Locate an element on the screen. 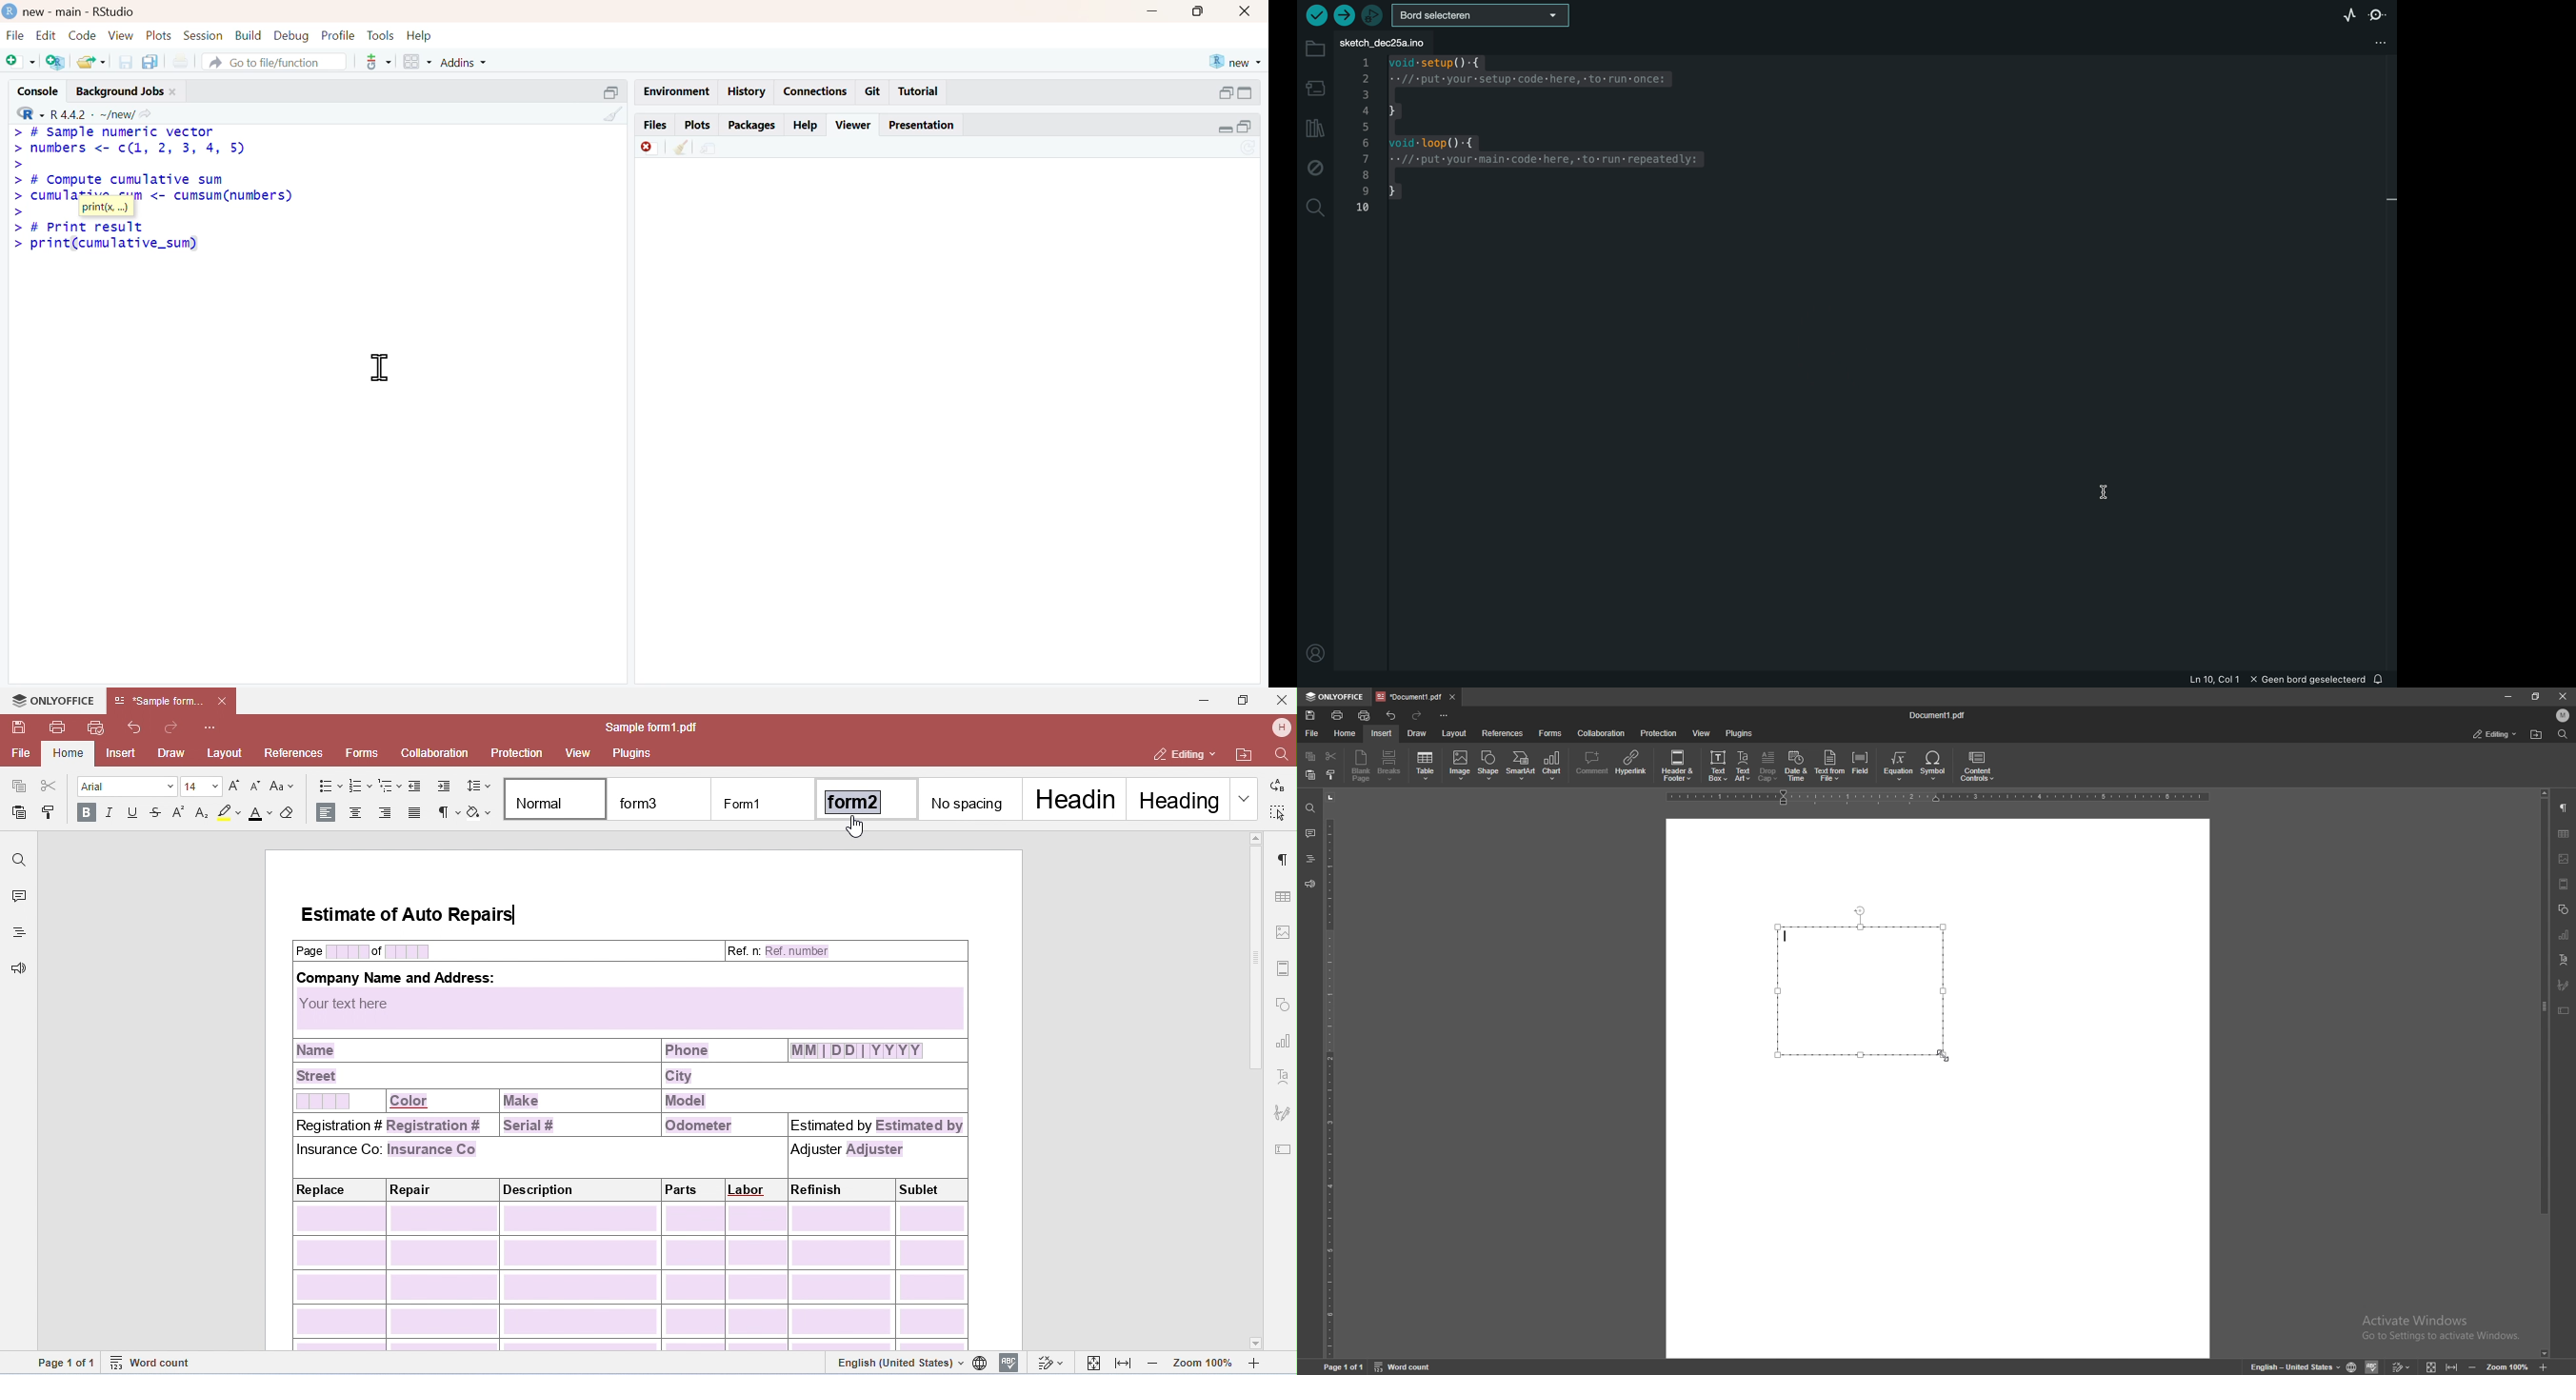 This screenshot has width=2576, height=1400. close tab is located at coordinates (1452, 696).